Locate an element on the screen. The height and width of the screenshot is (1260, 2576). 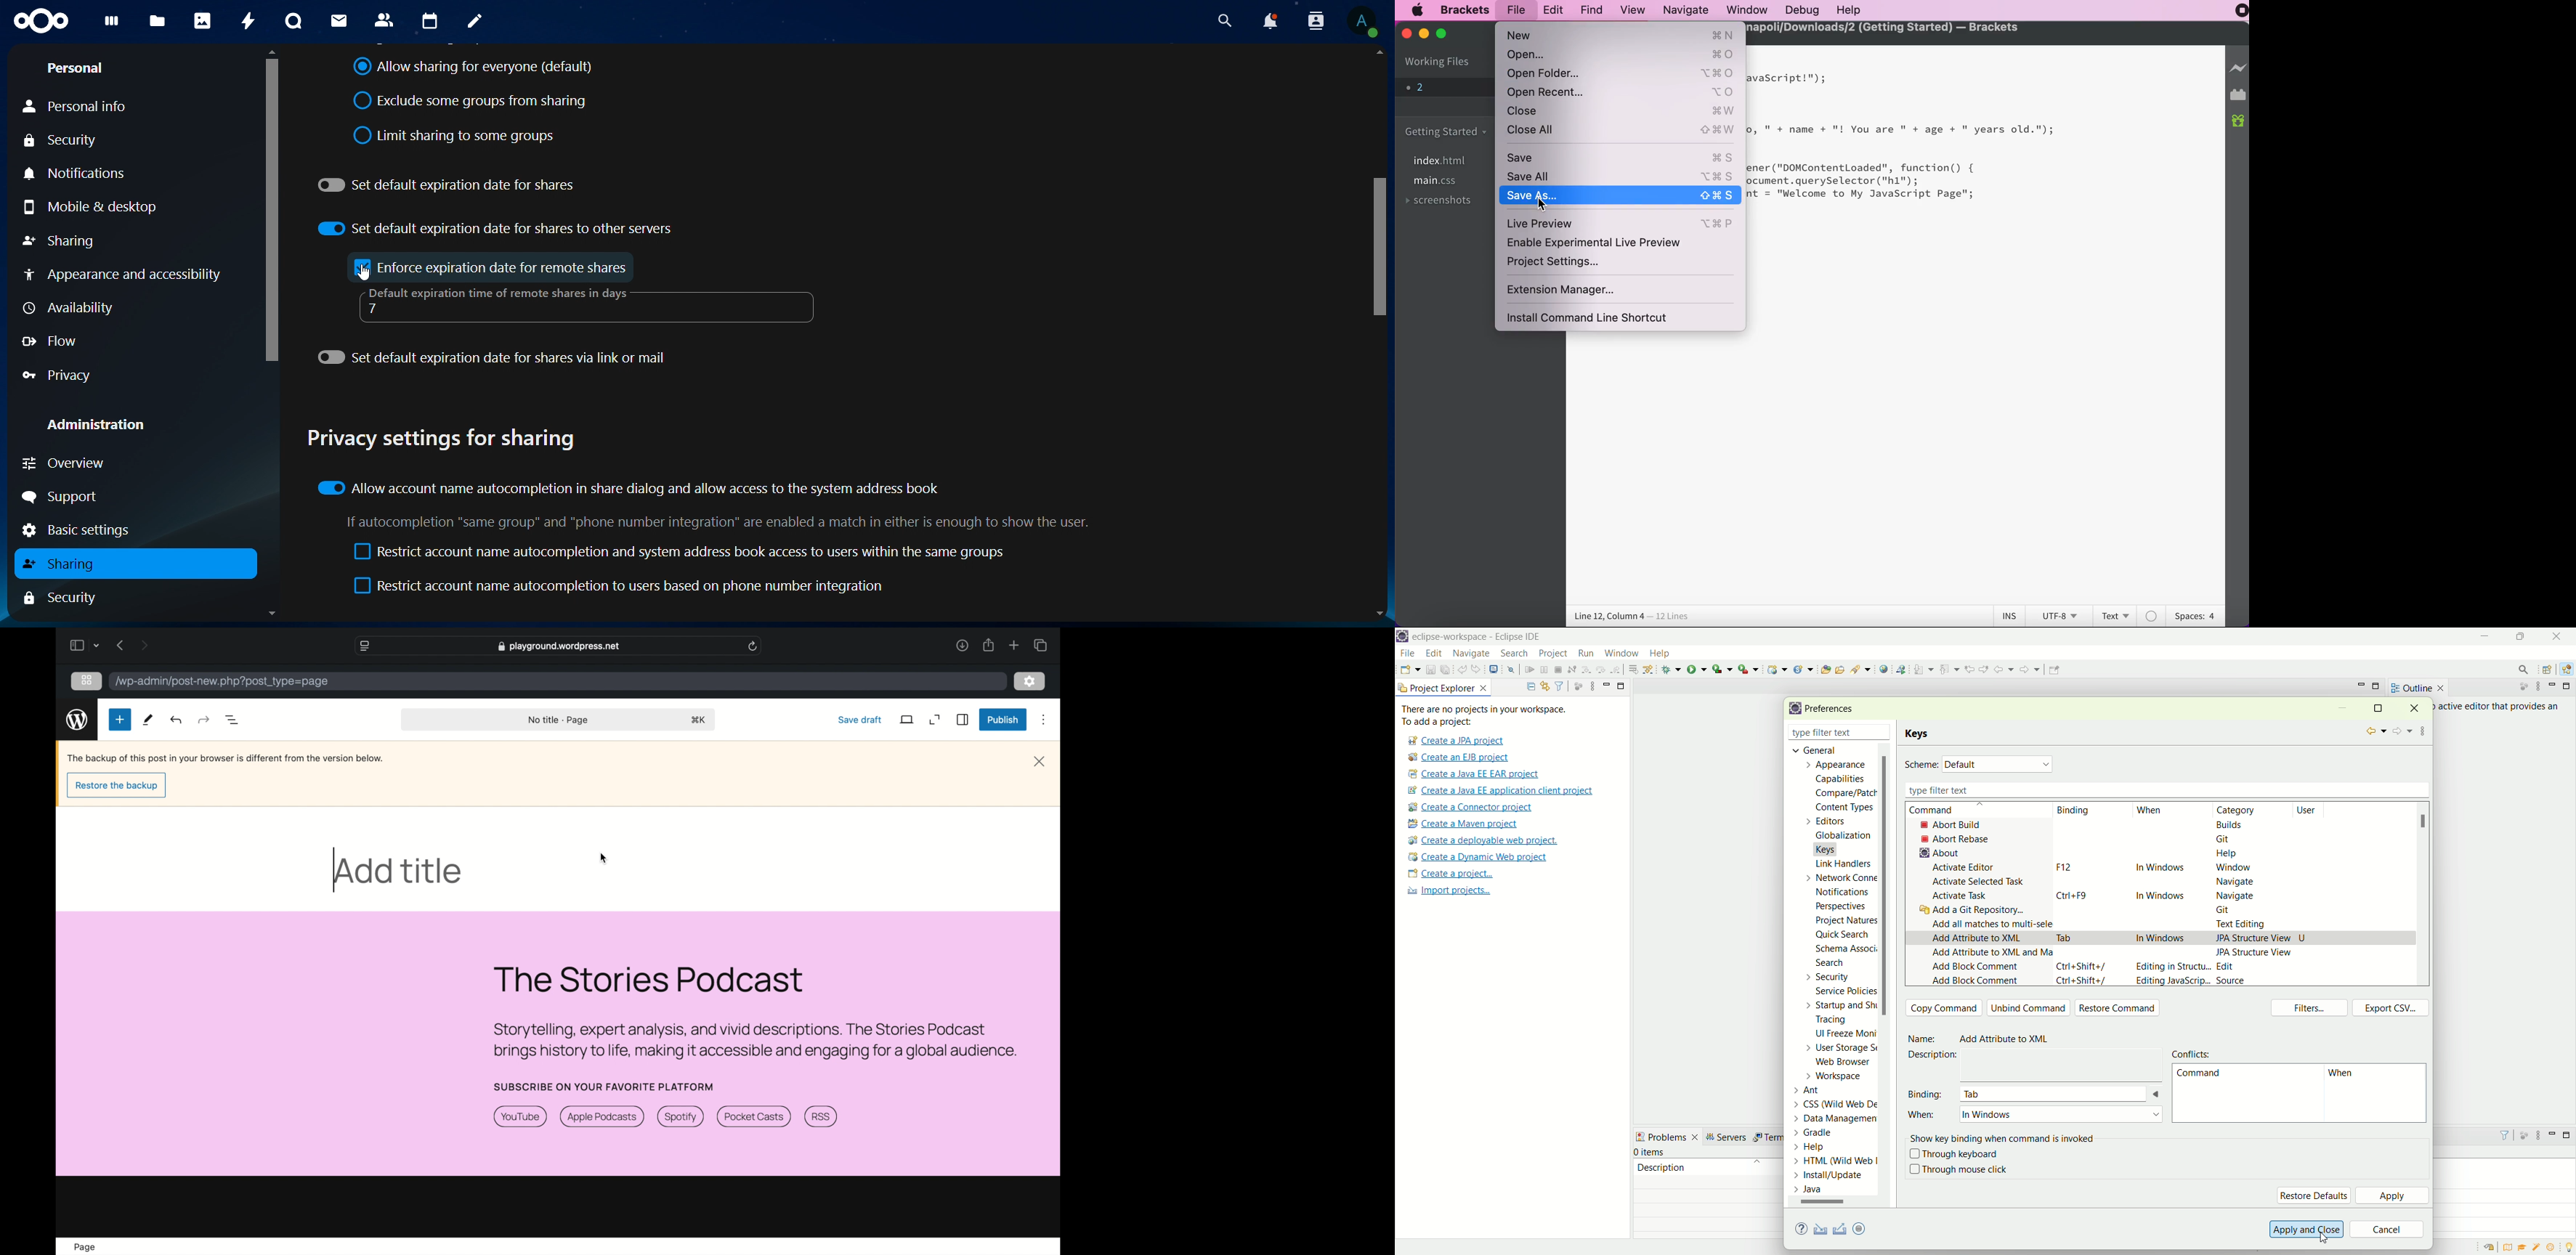
notifications is located at coordinates (1269, 22).